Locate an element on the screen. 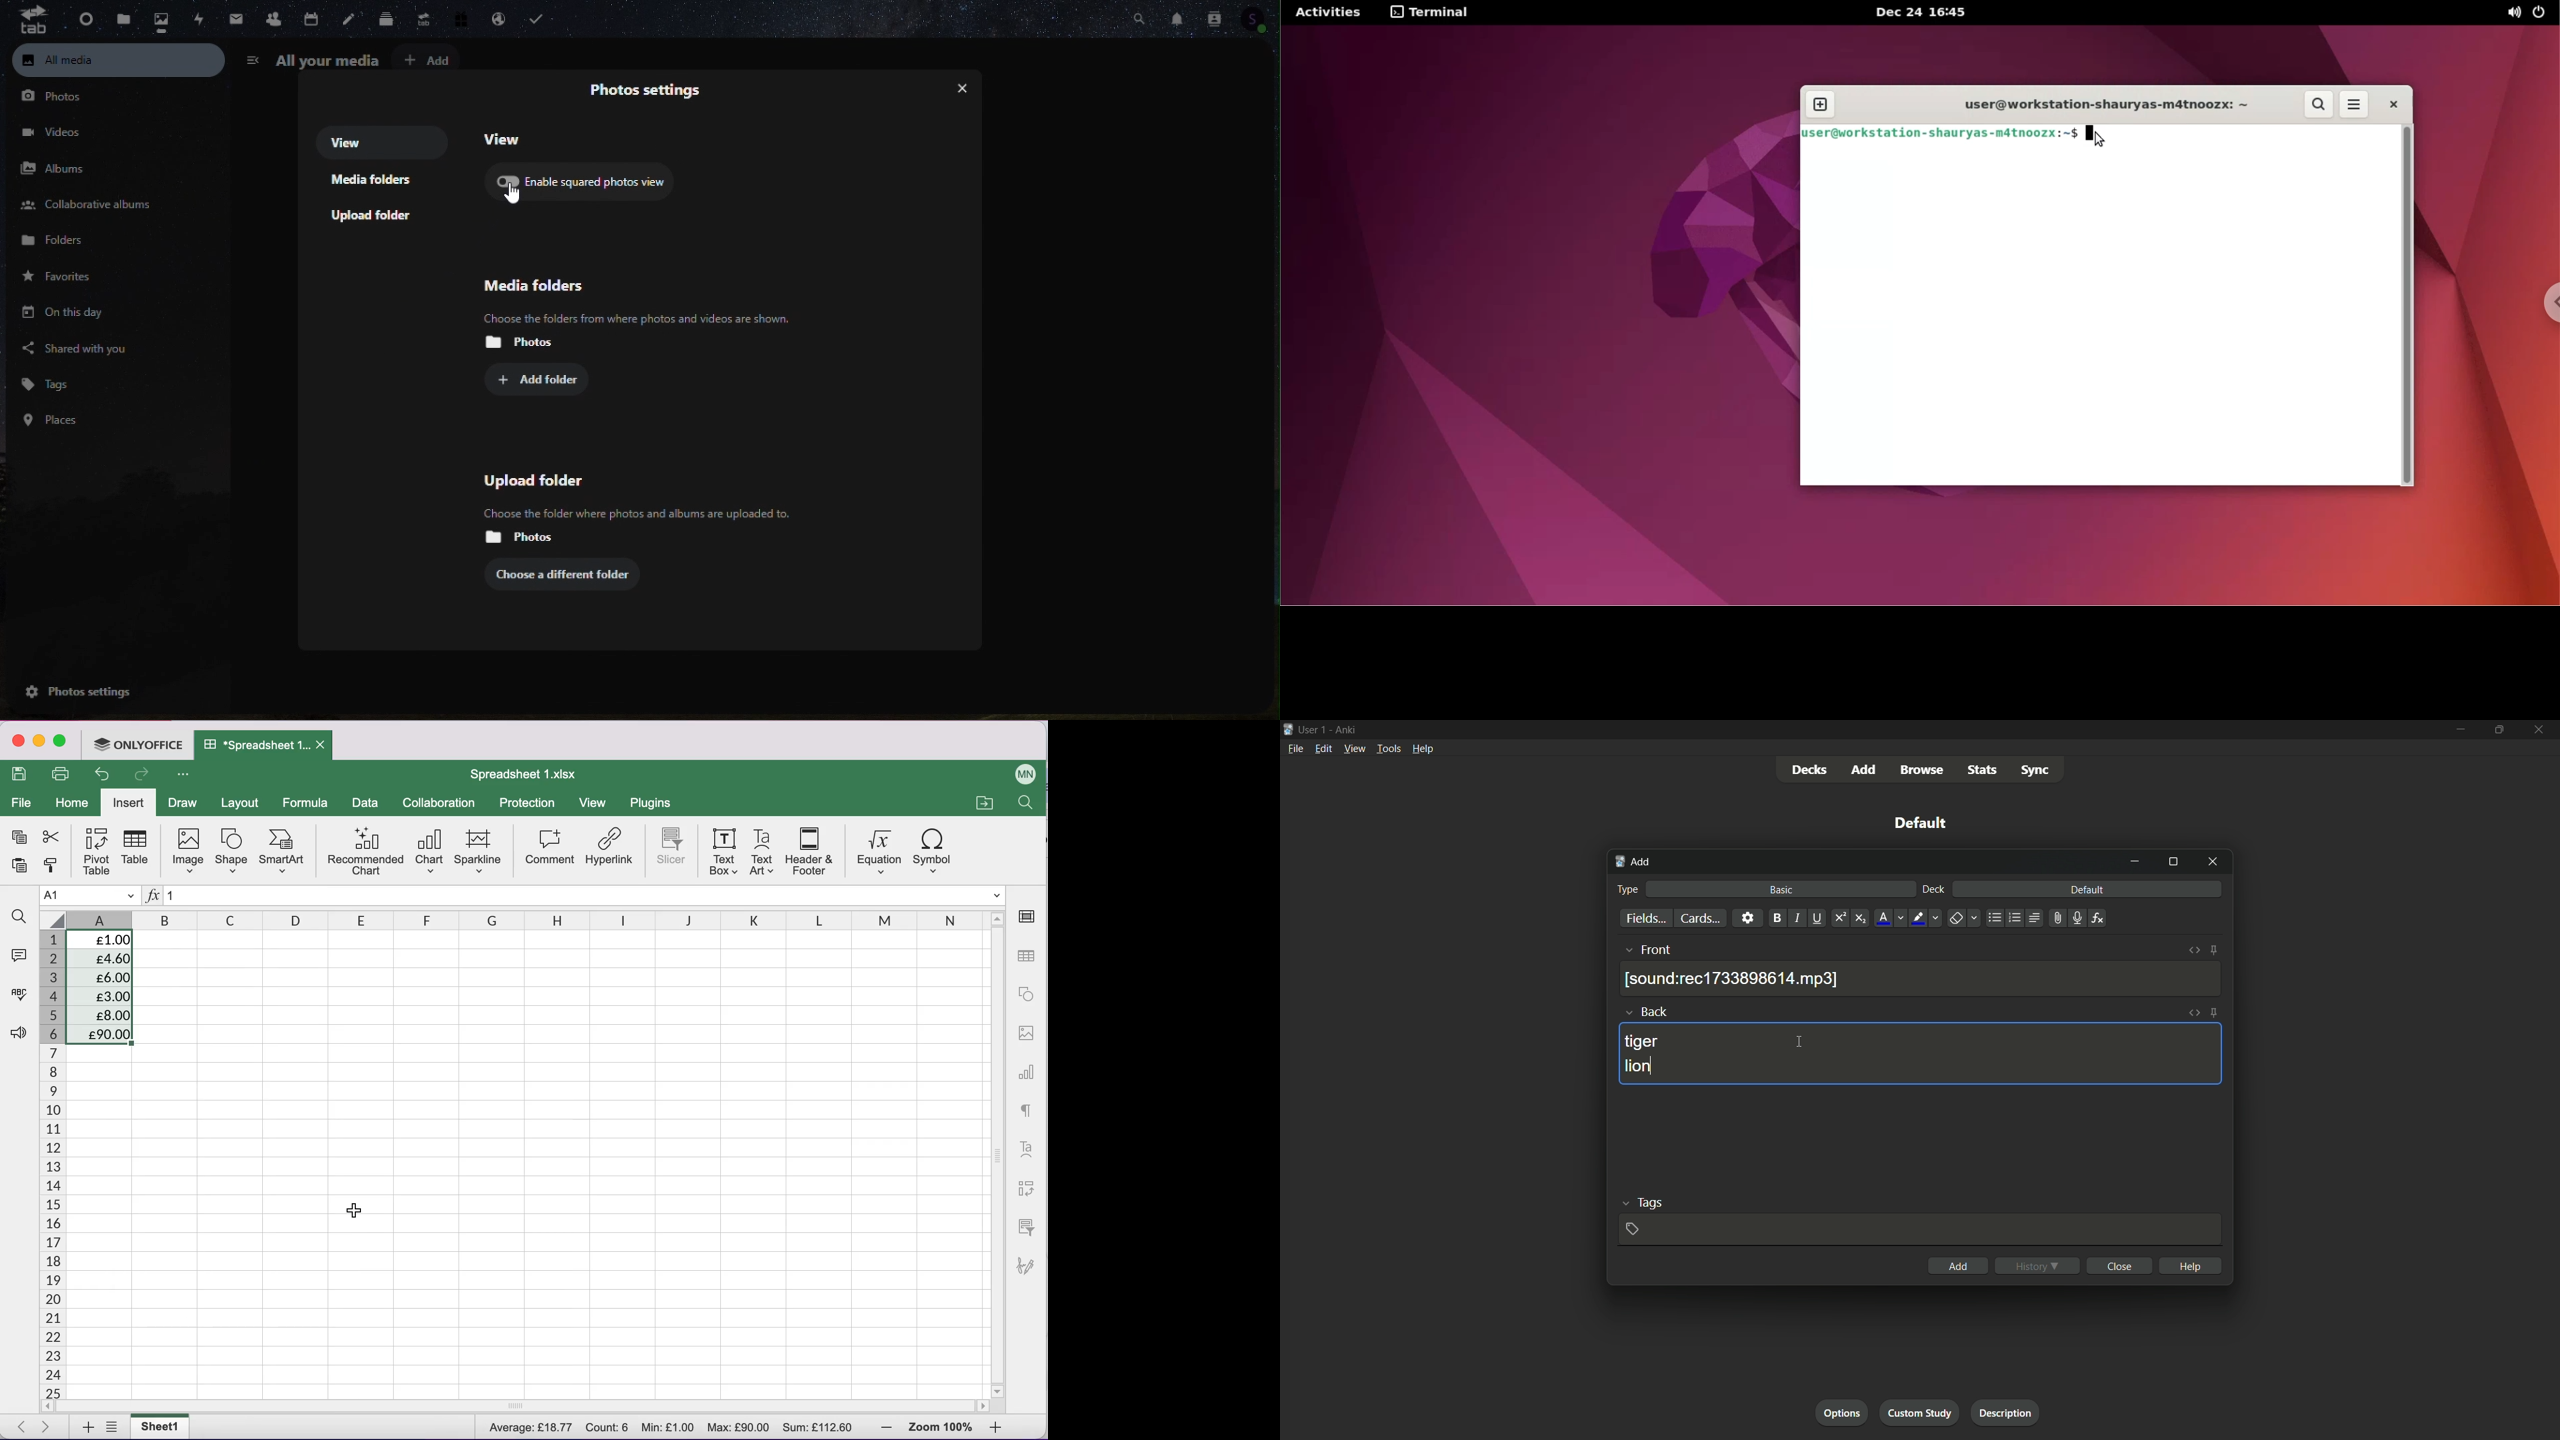 This screenshot has width=2576, height=1456. record audio is located at coordinates (2074, 919).